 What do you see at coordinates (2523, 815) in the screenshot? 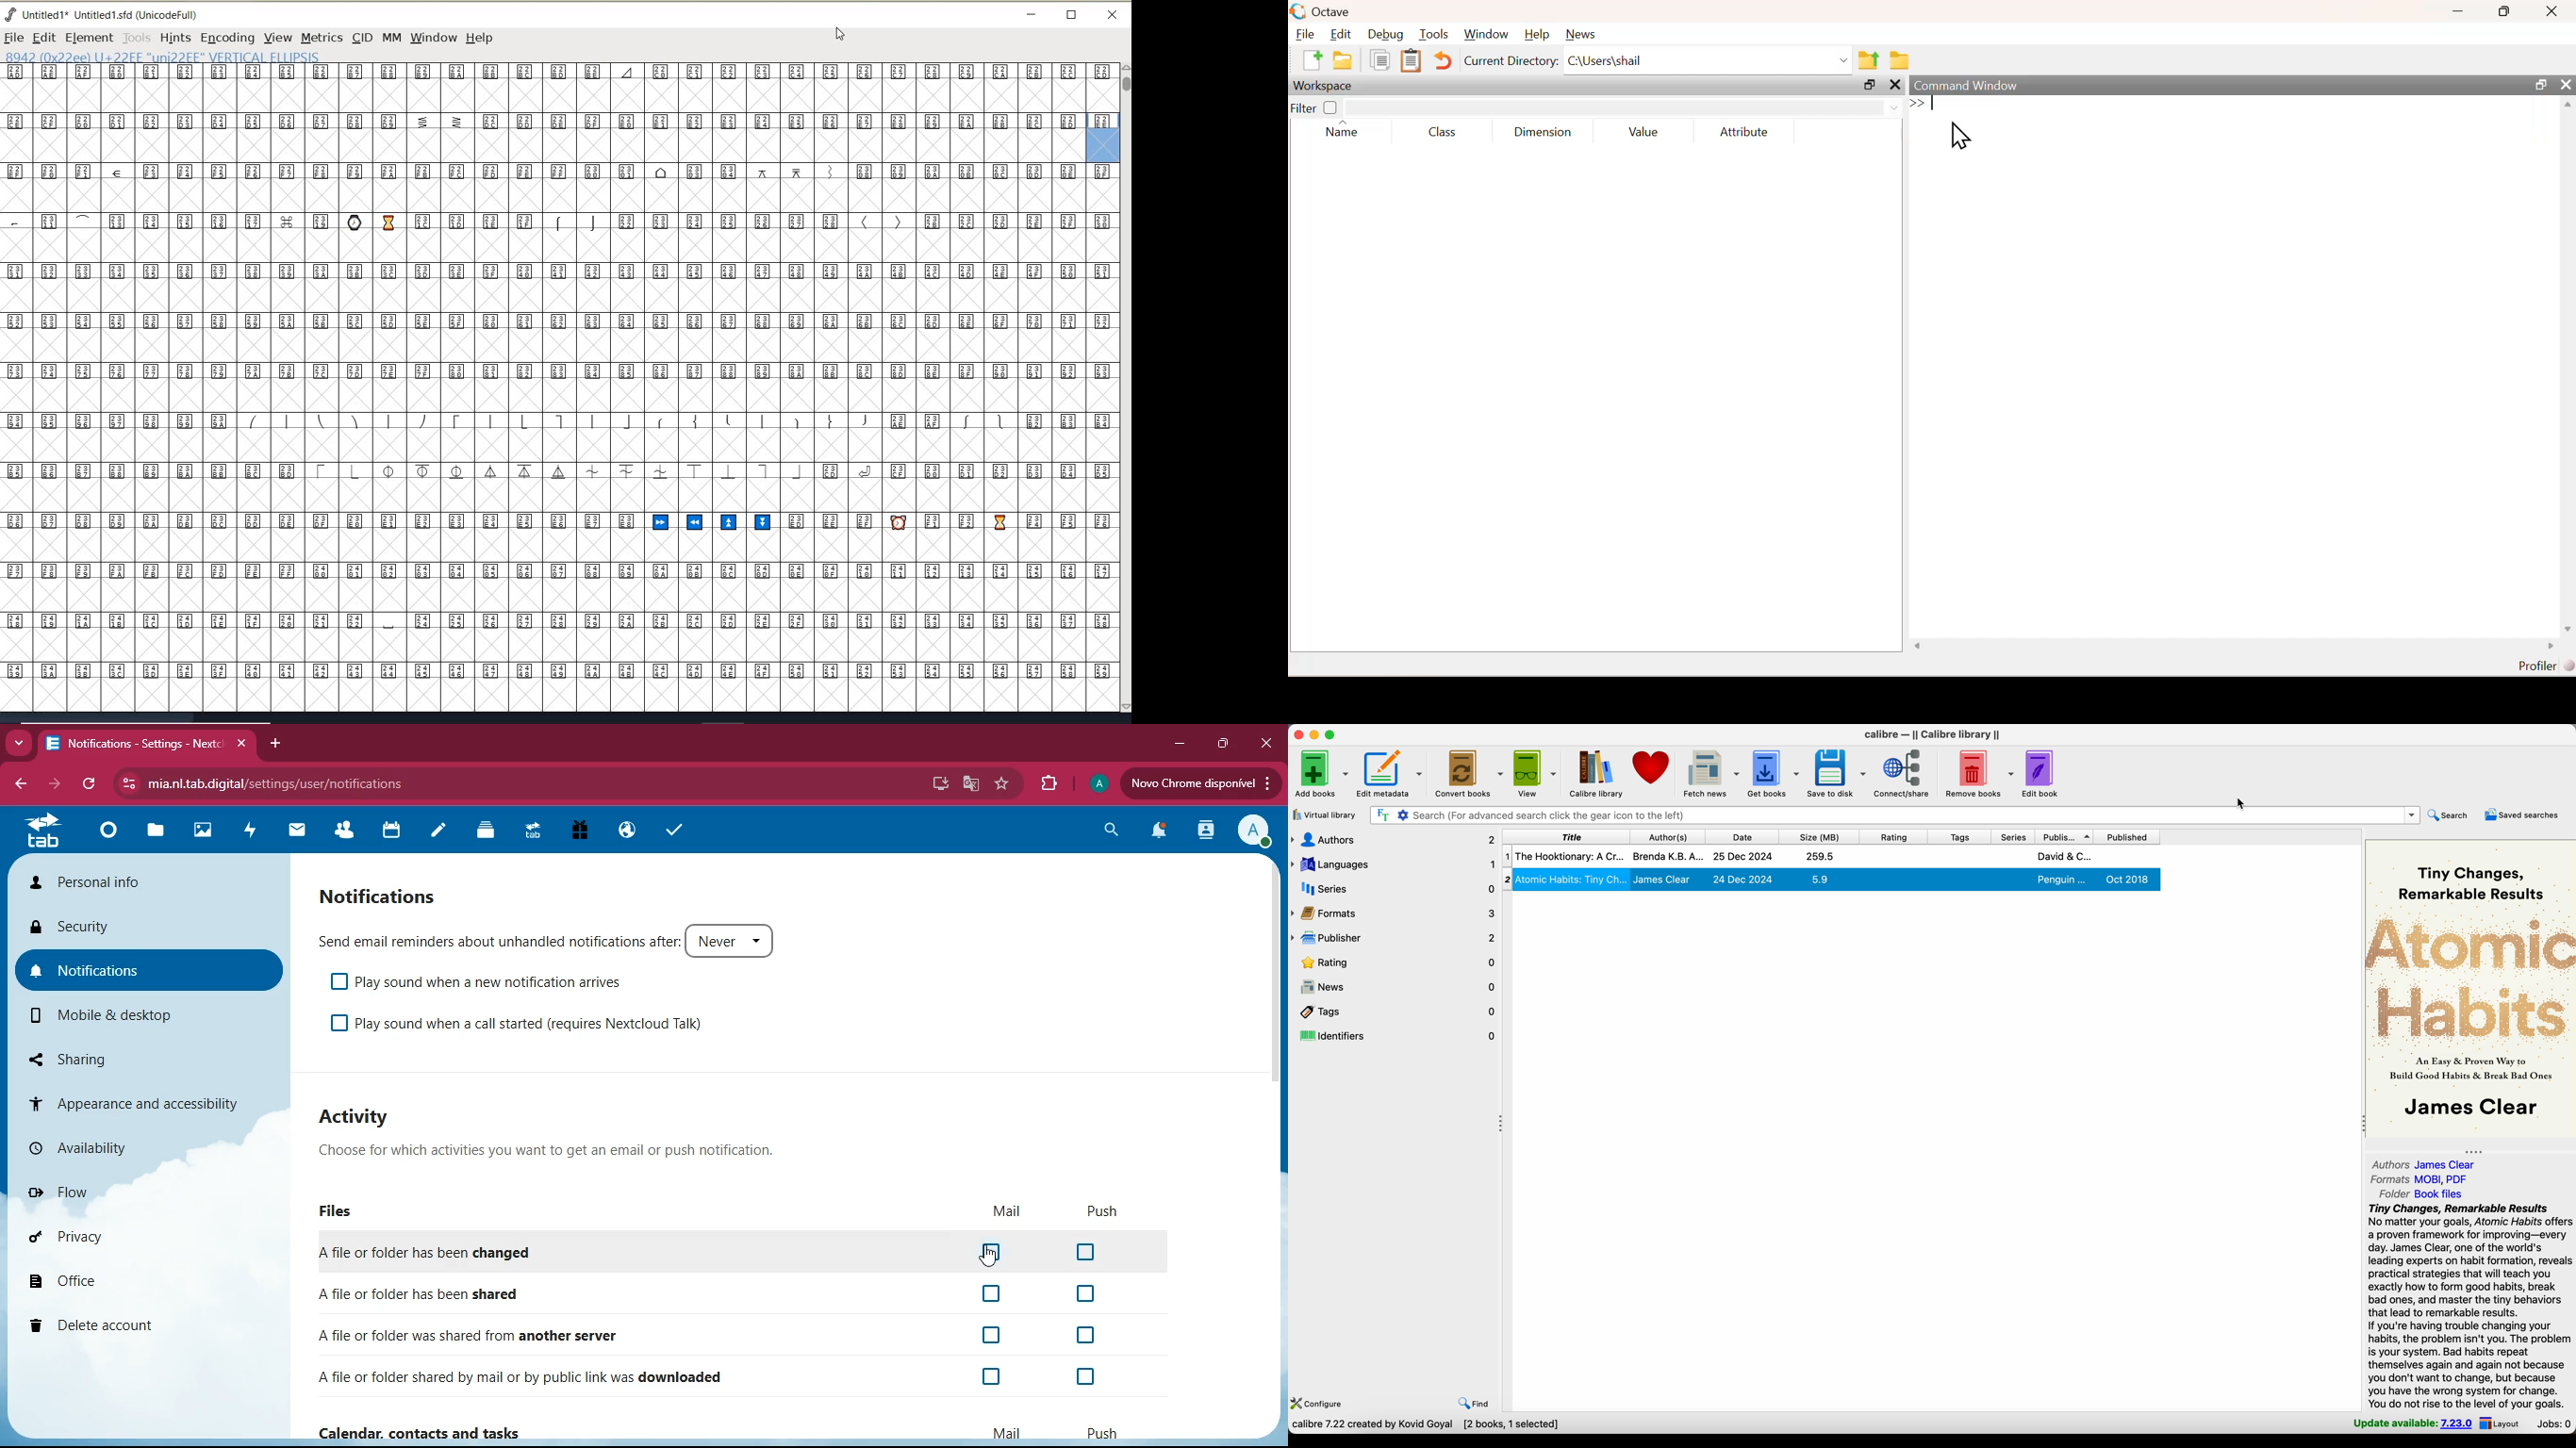
I see `saved searches` at bounding box center [2523, 815].